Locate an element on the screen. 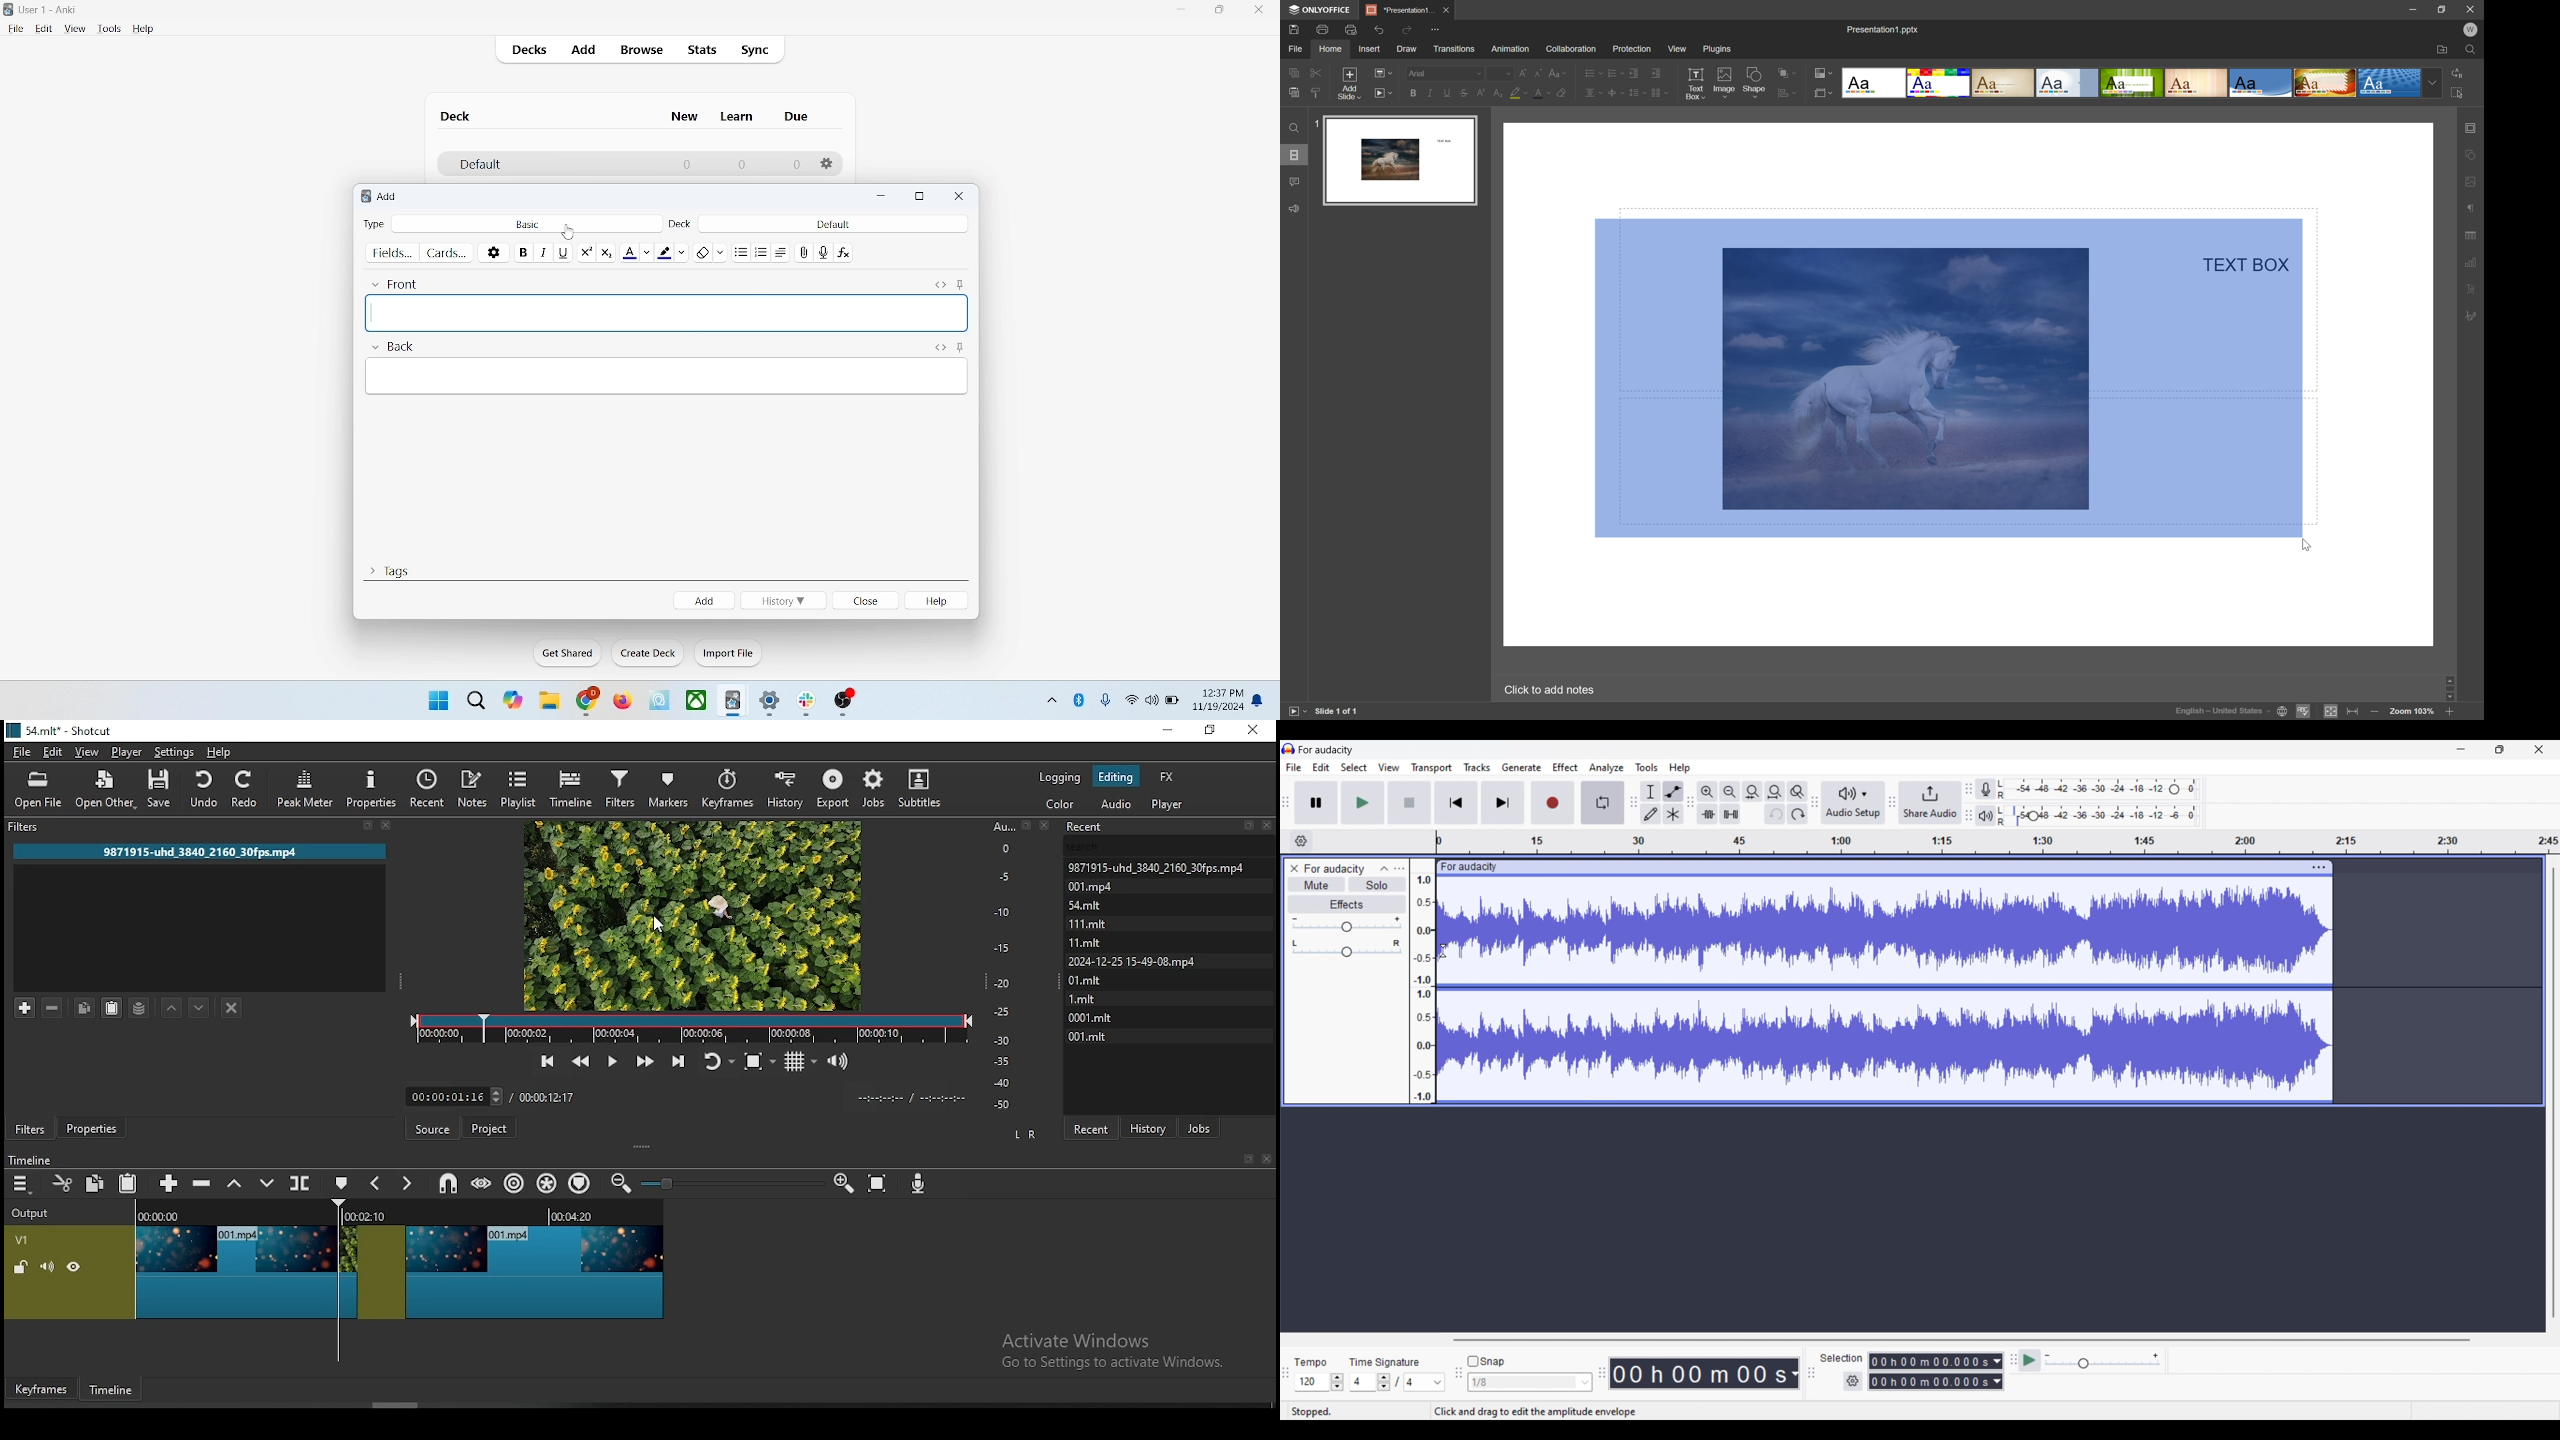  options is located at coordinates (828, 164).